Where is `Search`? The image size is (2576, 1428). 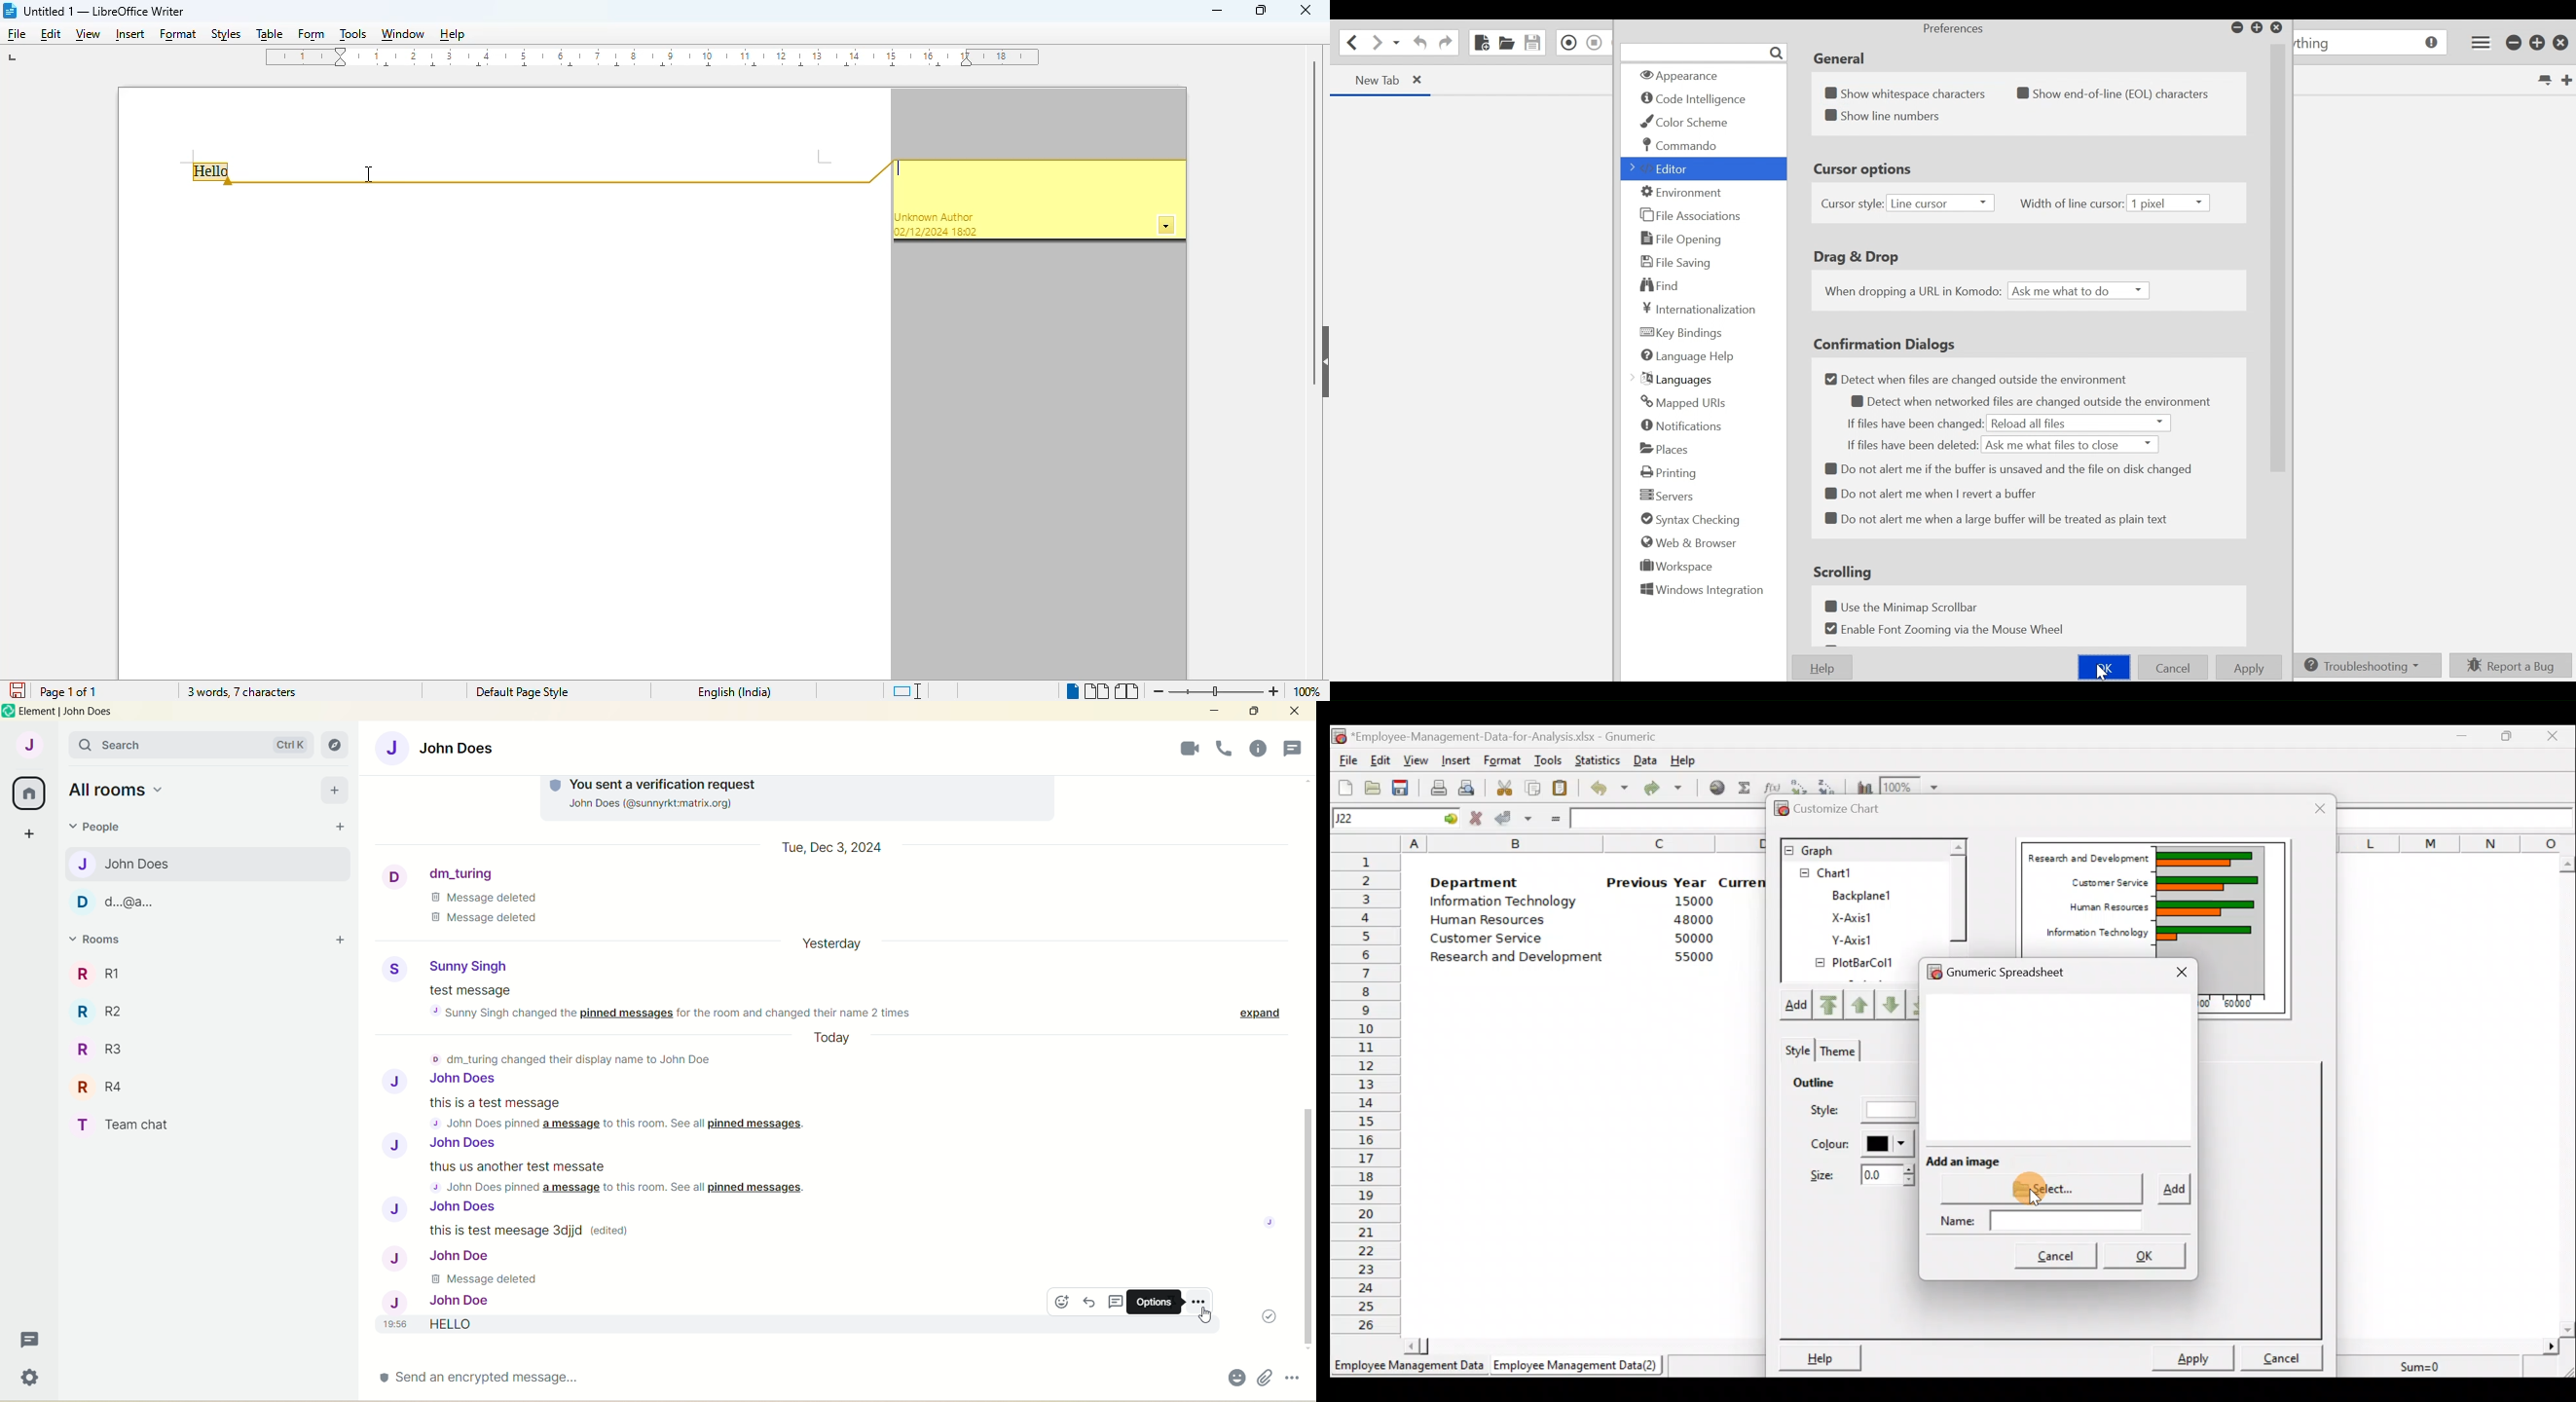
Search is located at coordinates (1704, 53).